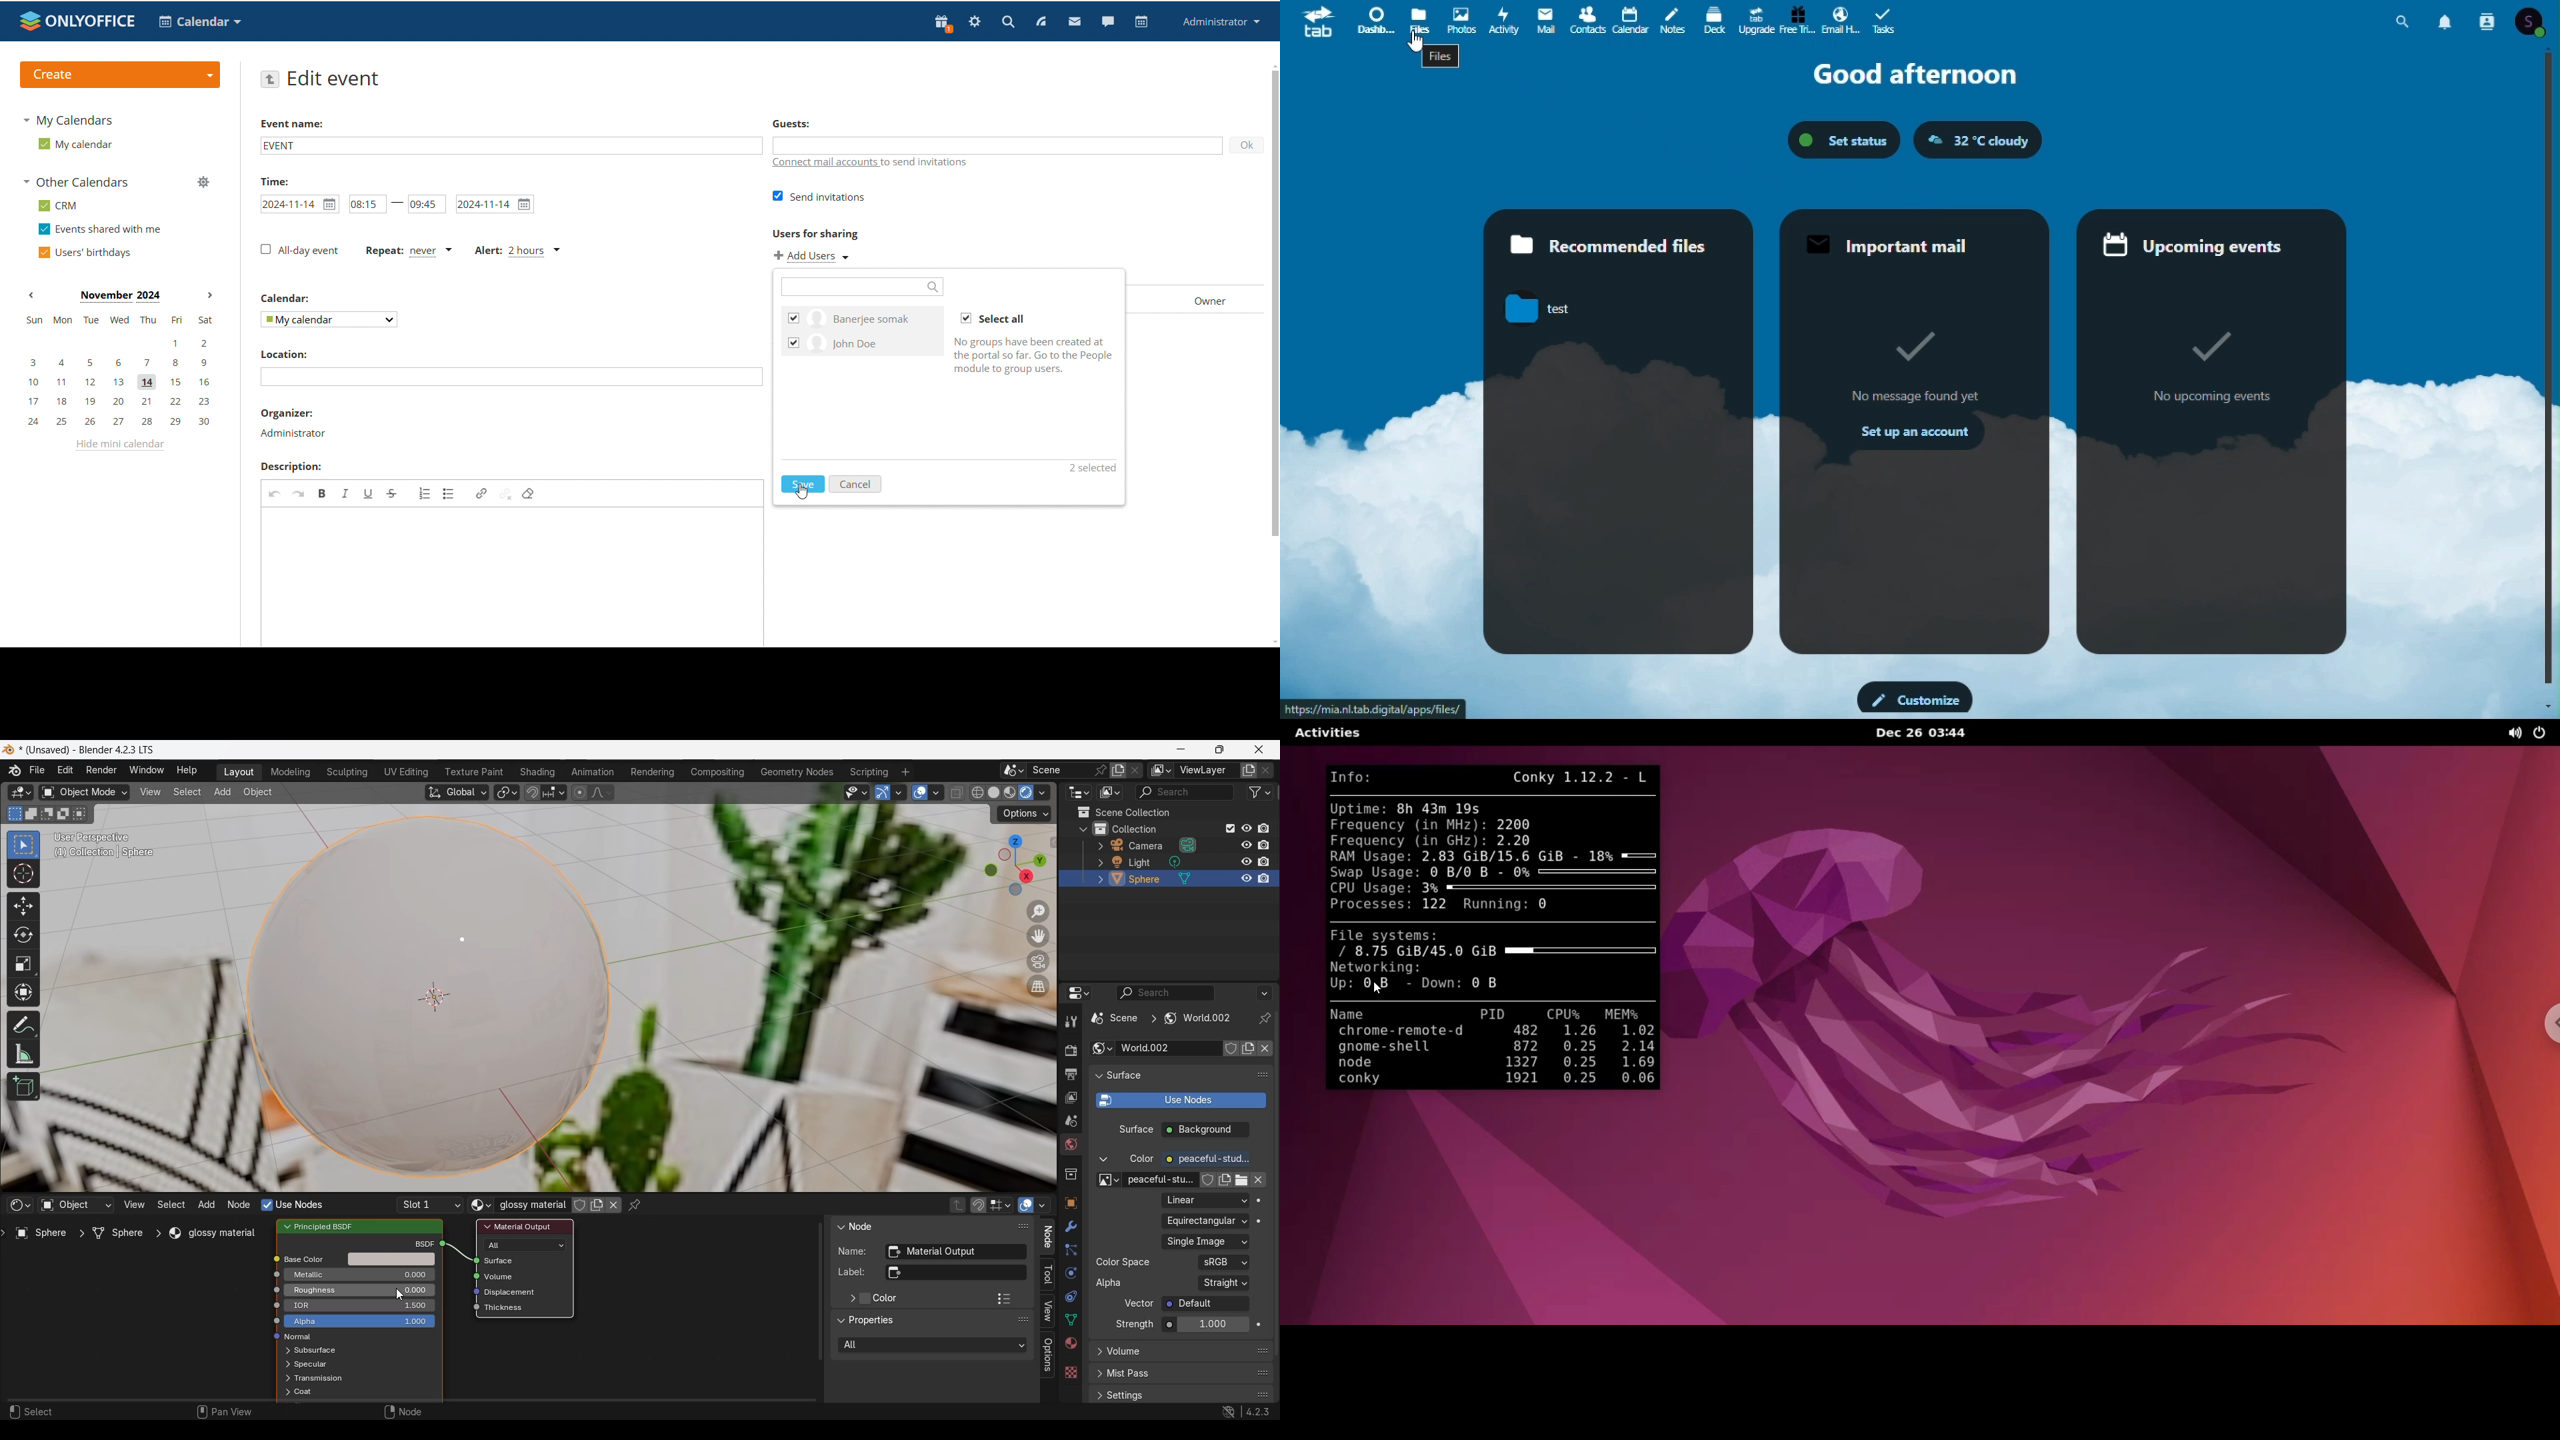  What do you see at coordinates (1265, 1049) in the screenshot?
I see `Unlink data-block` at bounding box center [1265, 1049].